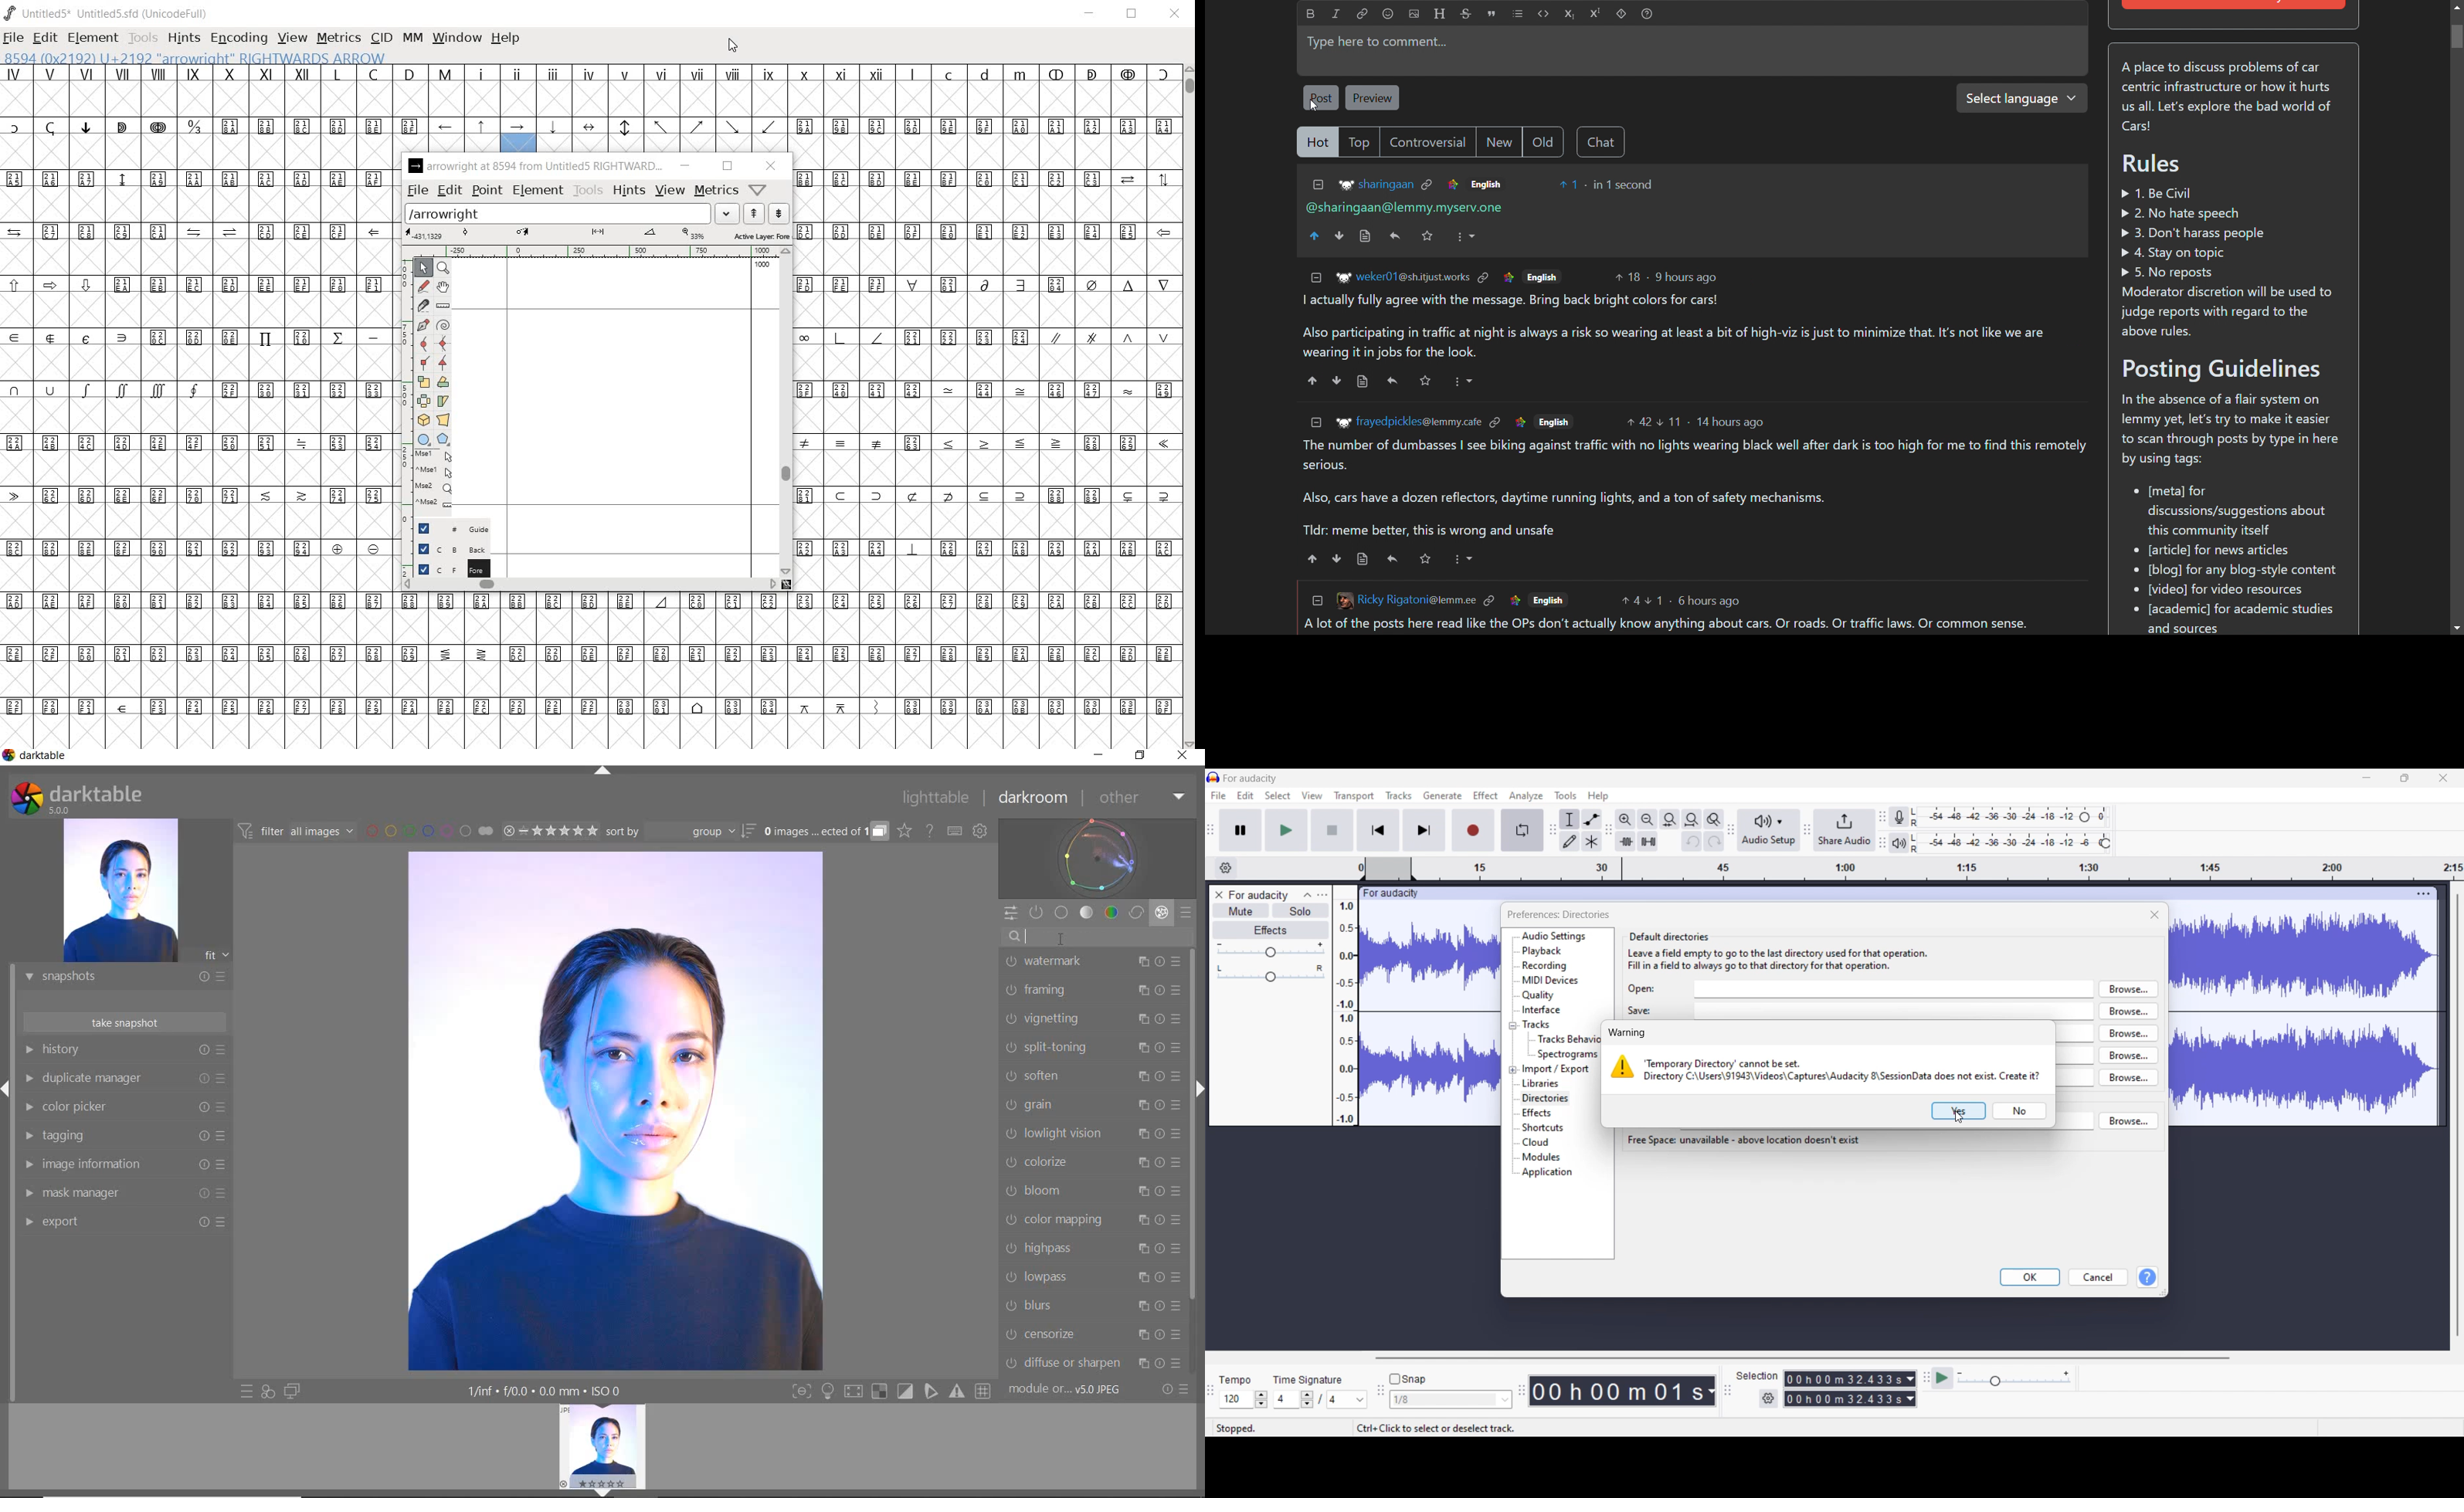 This screenshot has height=1512, width=2464. What do you see at coordinates (1542, 1010) in the screenshot?
I see `Interface` at bounding box center [1542, 1010].